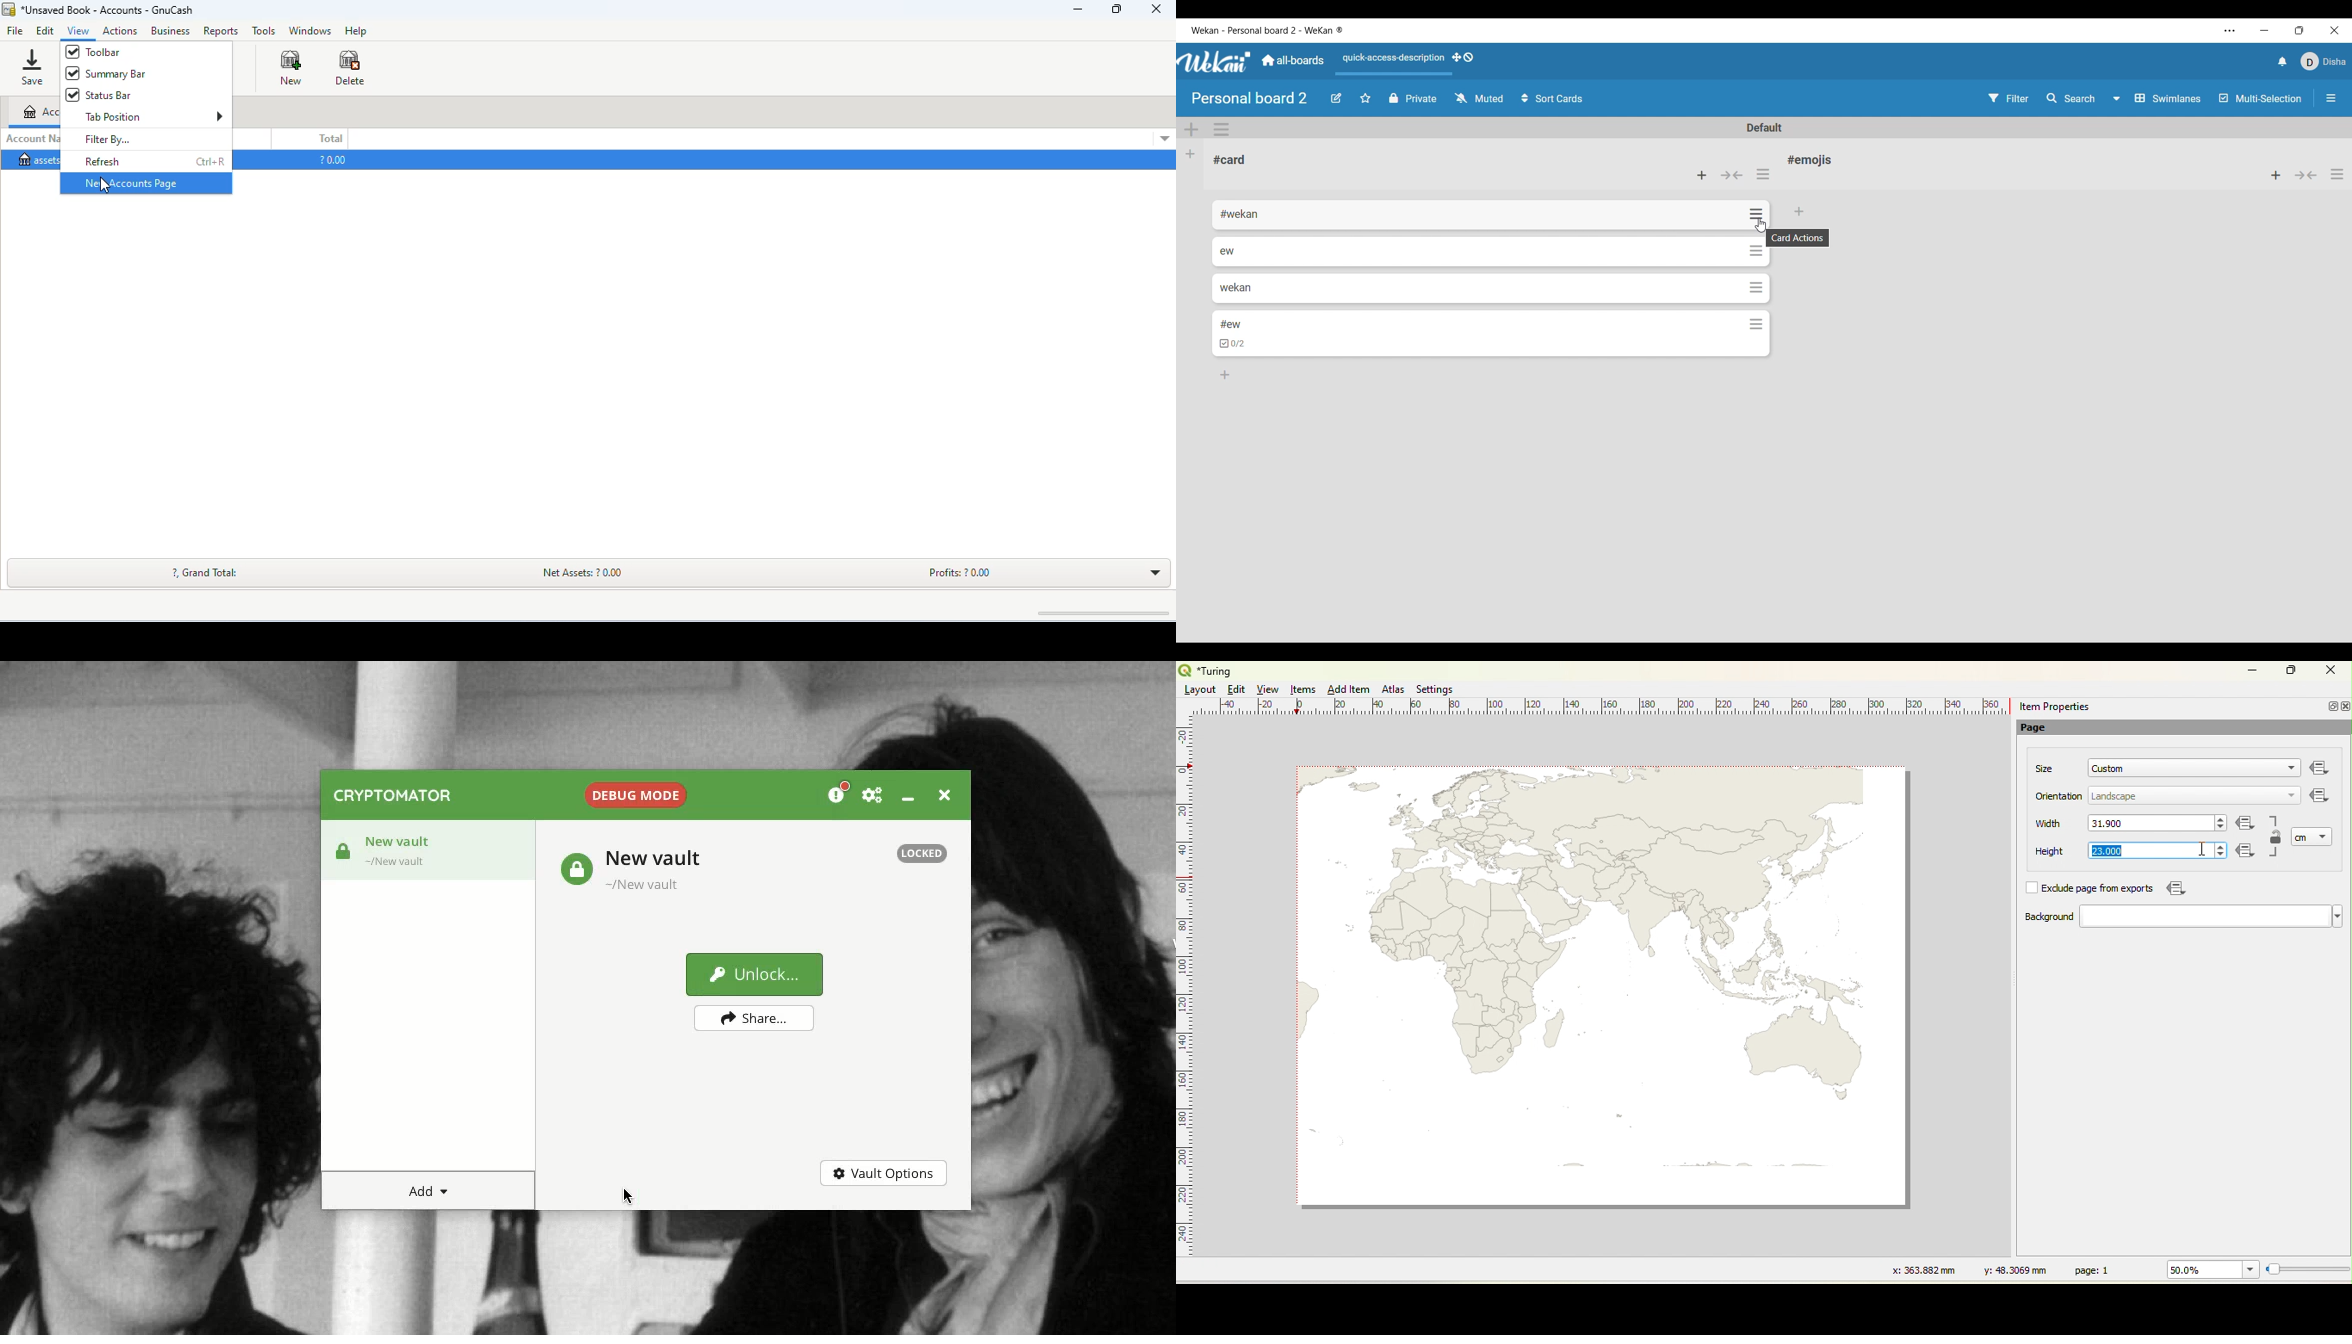 The height and width of the screenshot is (1344, 2352). What do you see at coordinates (209, 572) in the screenshot?
I see `?, grand total:` at bounding box center [209, 572].